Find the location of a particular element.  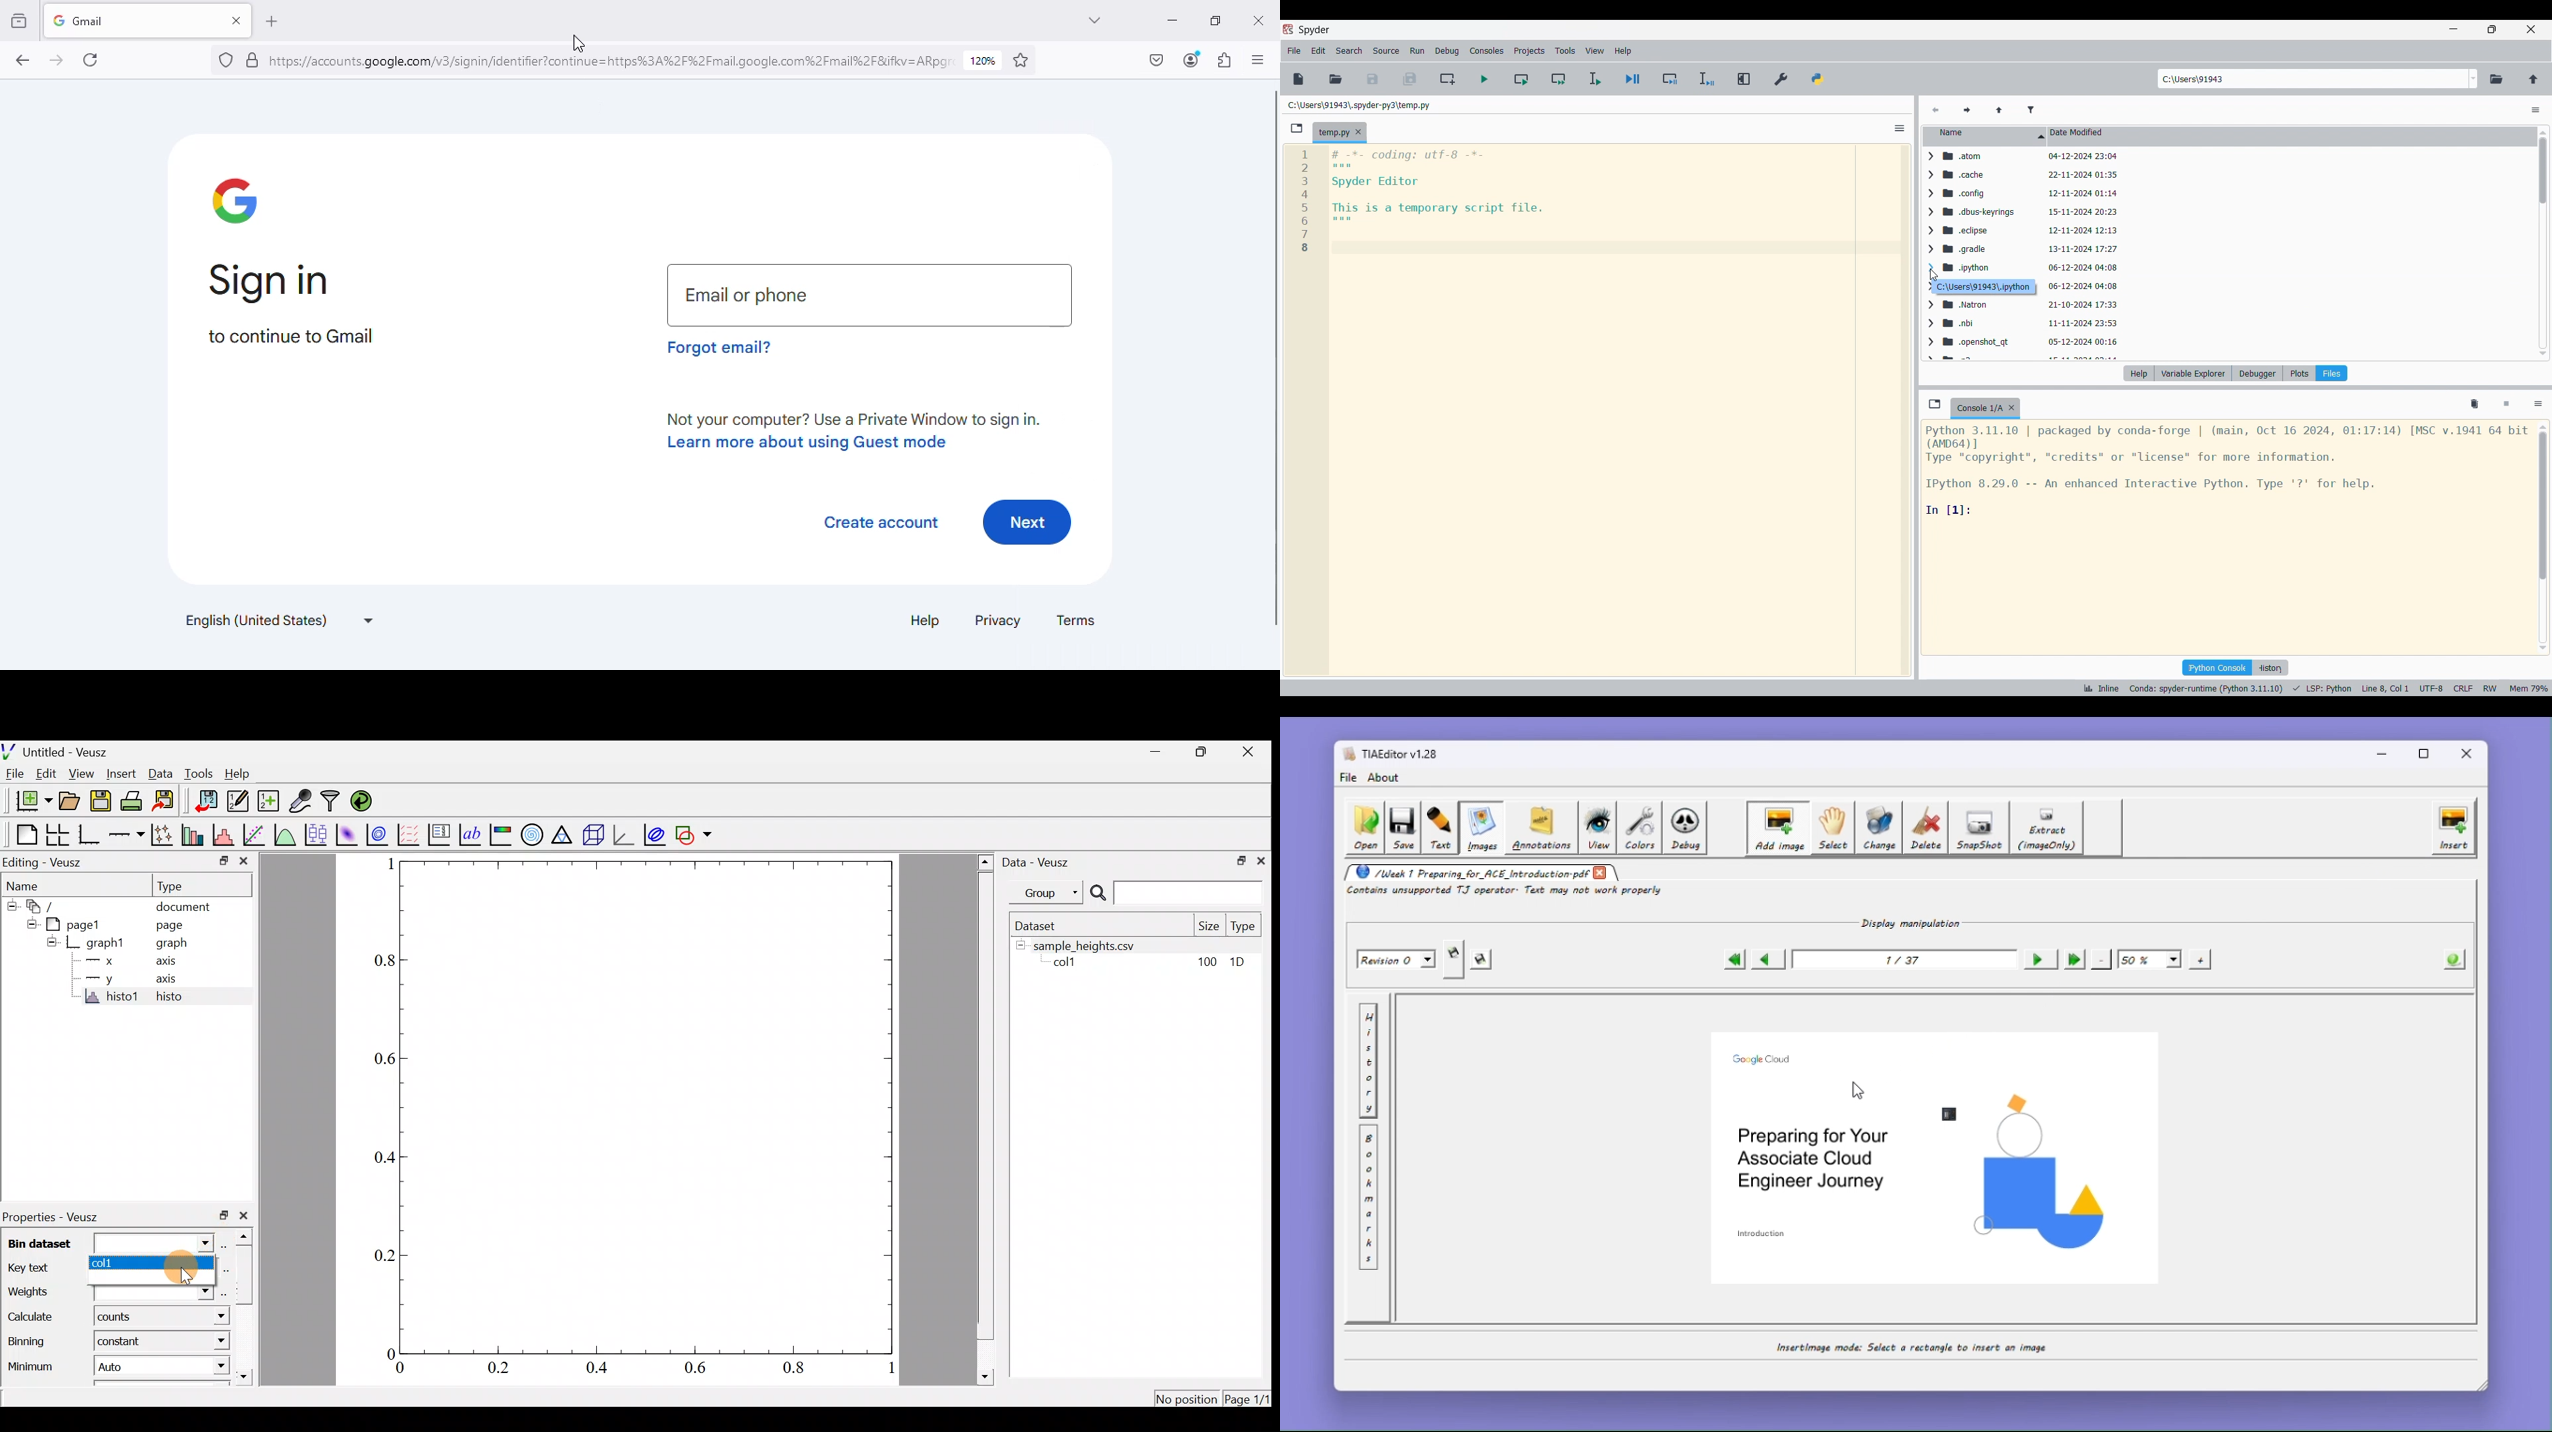

Run menu is located at coordinates (1417, 51).